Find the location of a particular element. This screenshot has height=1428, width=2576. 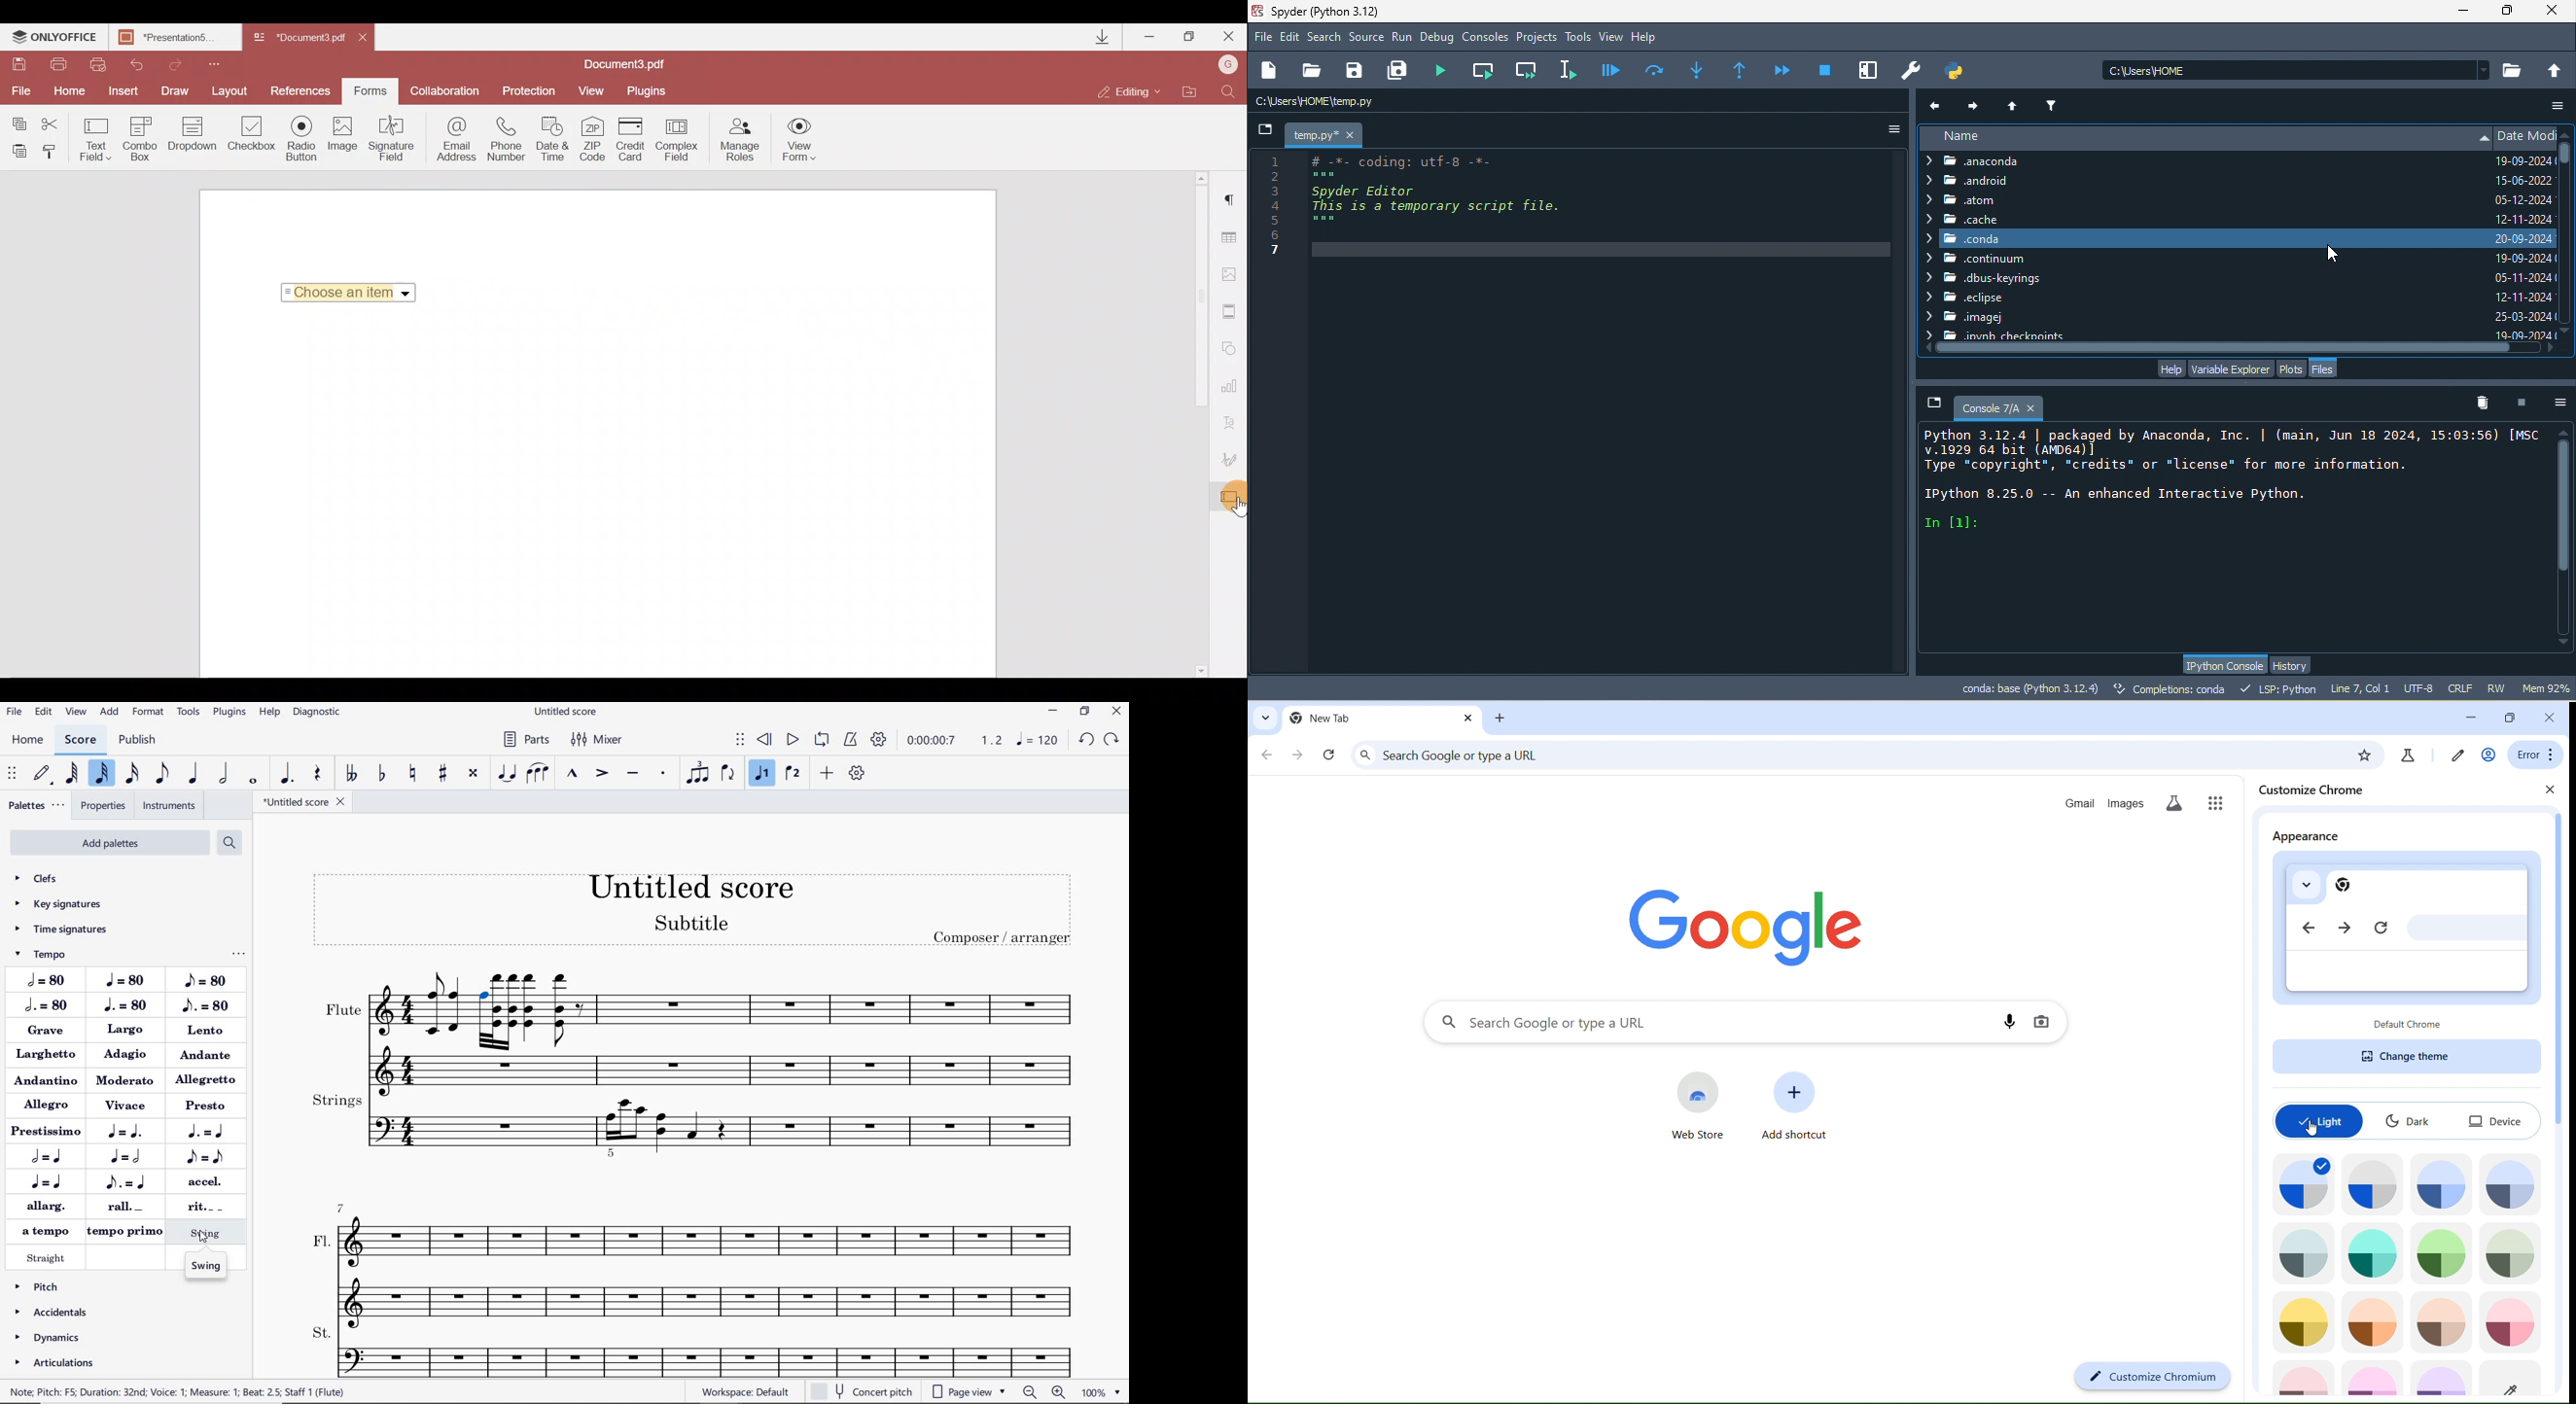

Preferences is located at coordinates (302, 91).